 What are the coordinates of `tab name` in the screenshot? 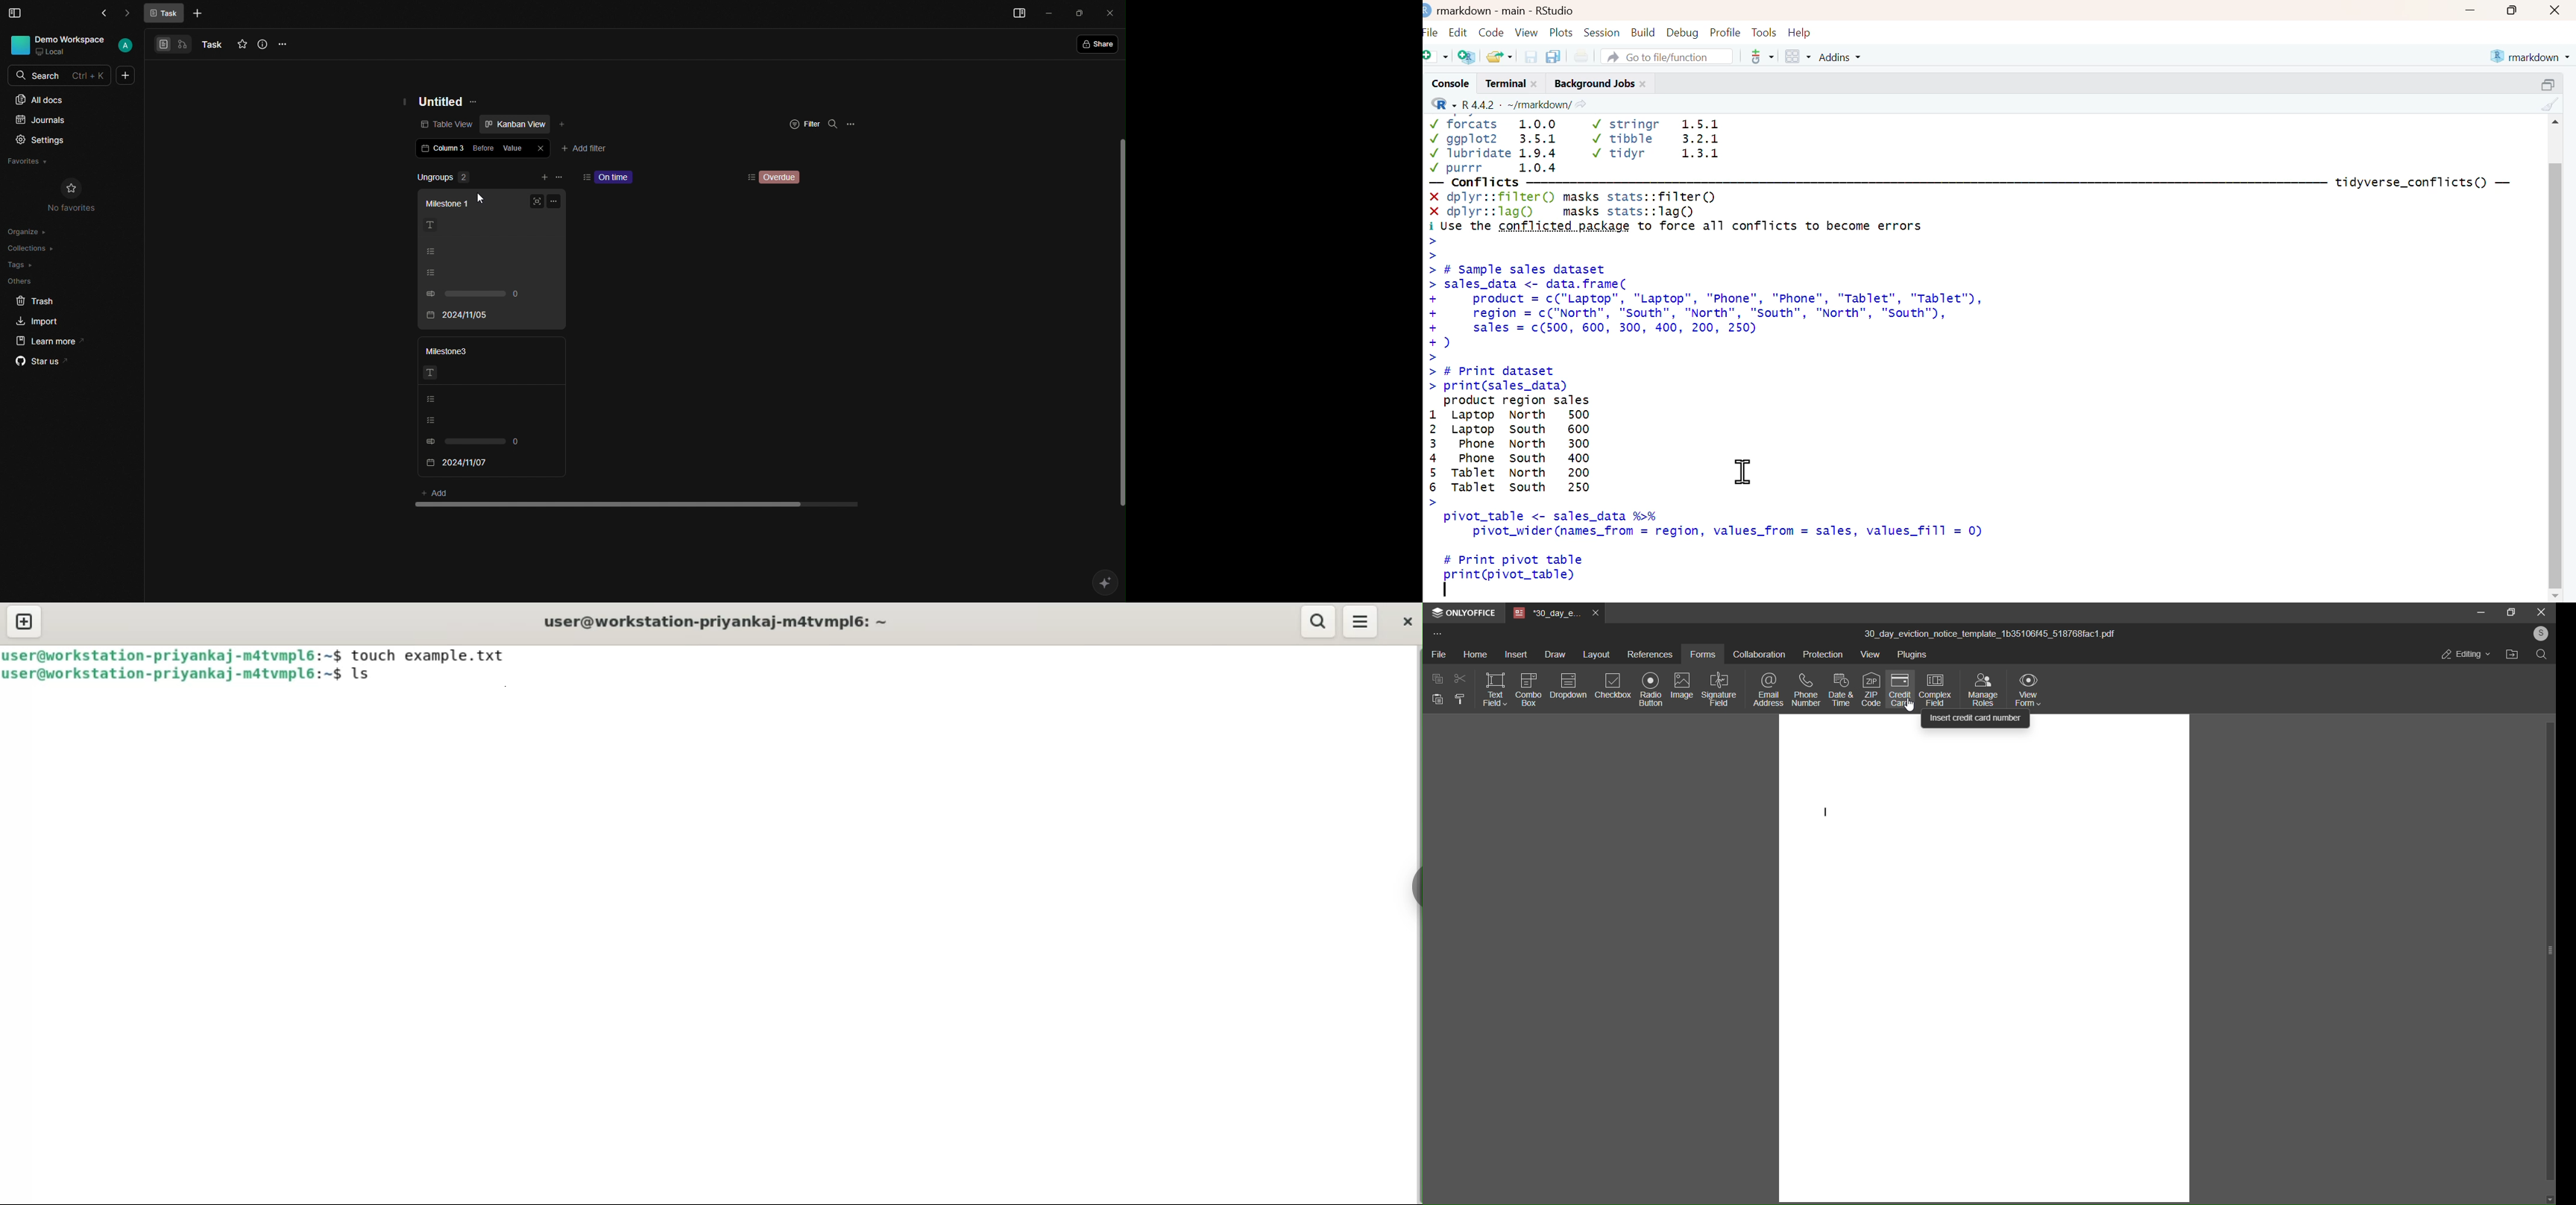 It's located at (1545, 613).